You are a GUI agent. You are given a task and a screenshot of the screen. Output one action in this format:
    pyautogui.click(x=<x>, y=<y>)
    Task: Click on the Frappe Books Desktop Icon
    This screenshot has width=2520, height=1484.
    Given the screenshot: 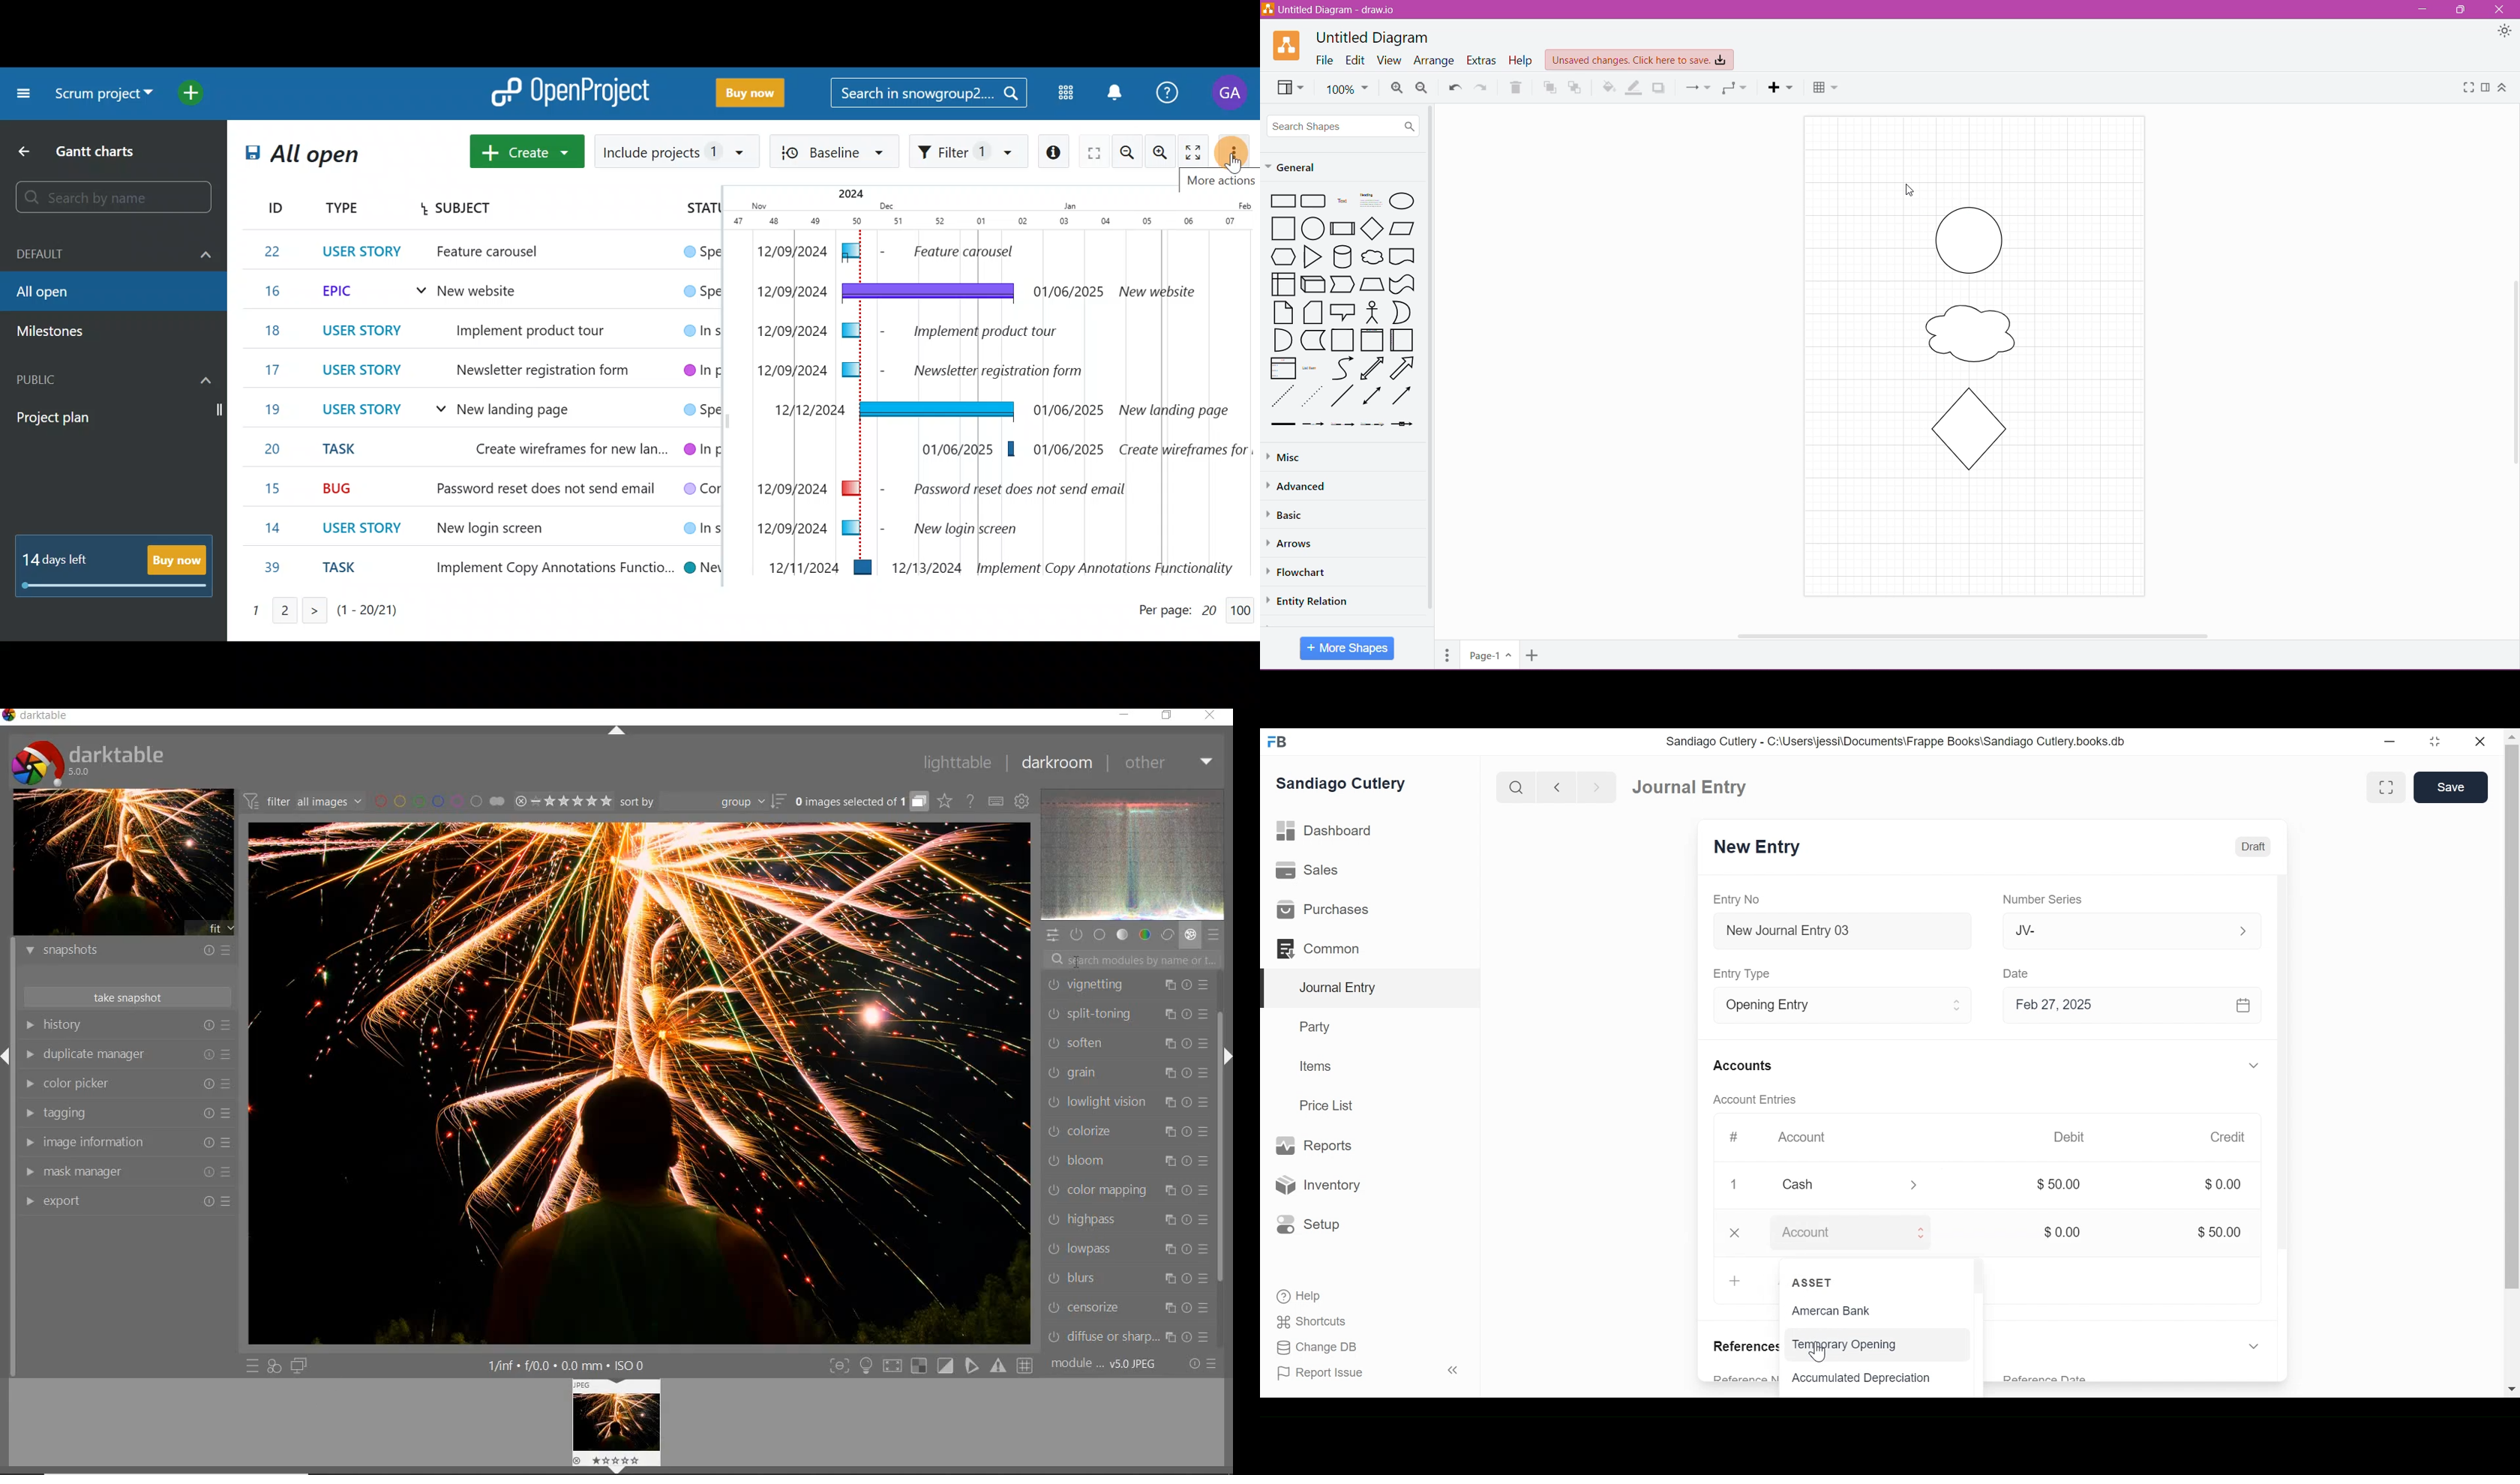 What is the action you would take?
    pyautogui.click(x=1277, y=742)
    